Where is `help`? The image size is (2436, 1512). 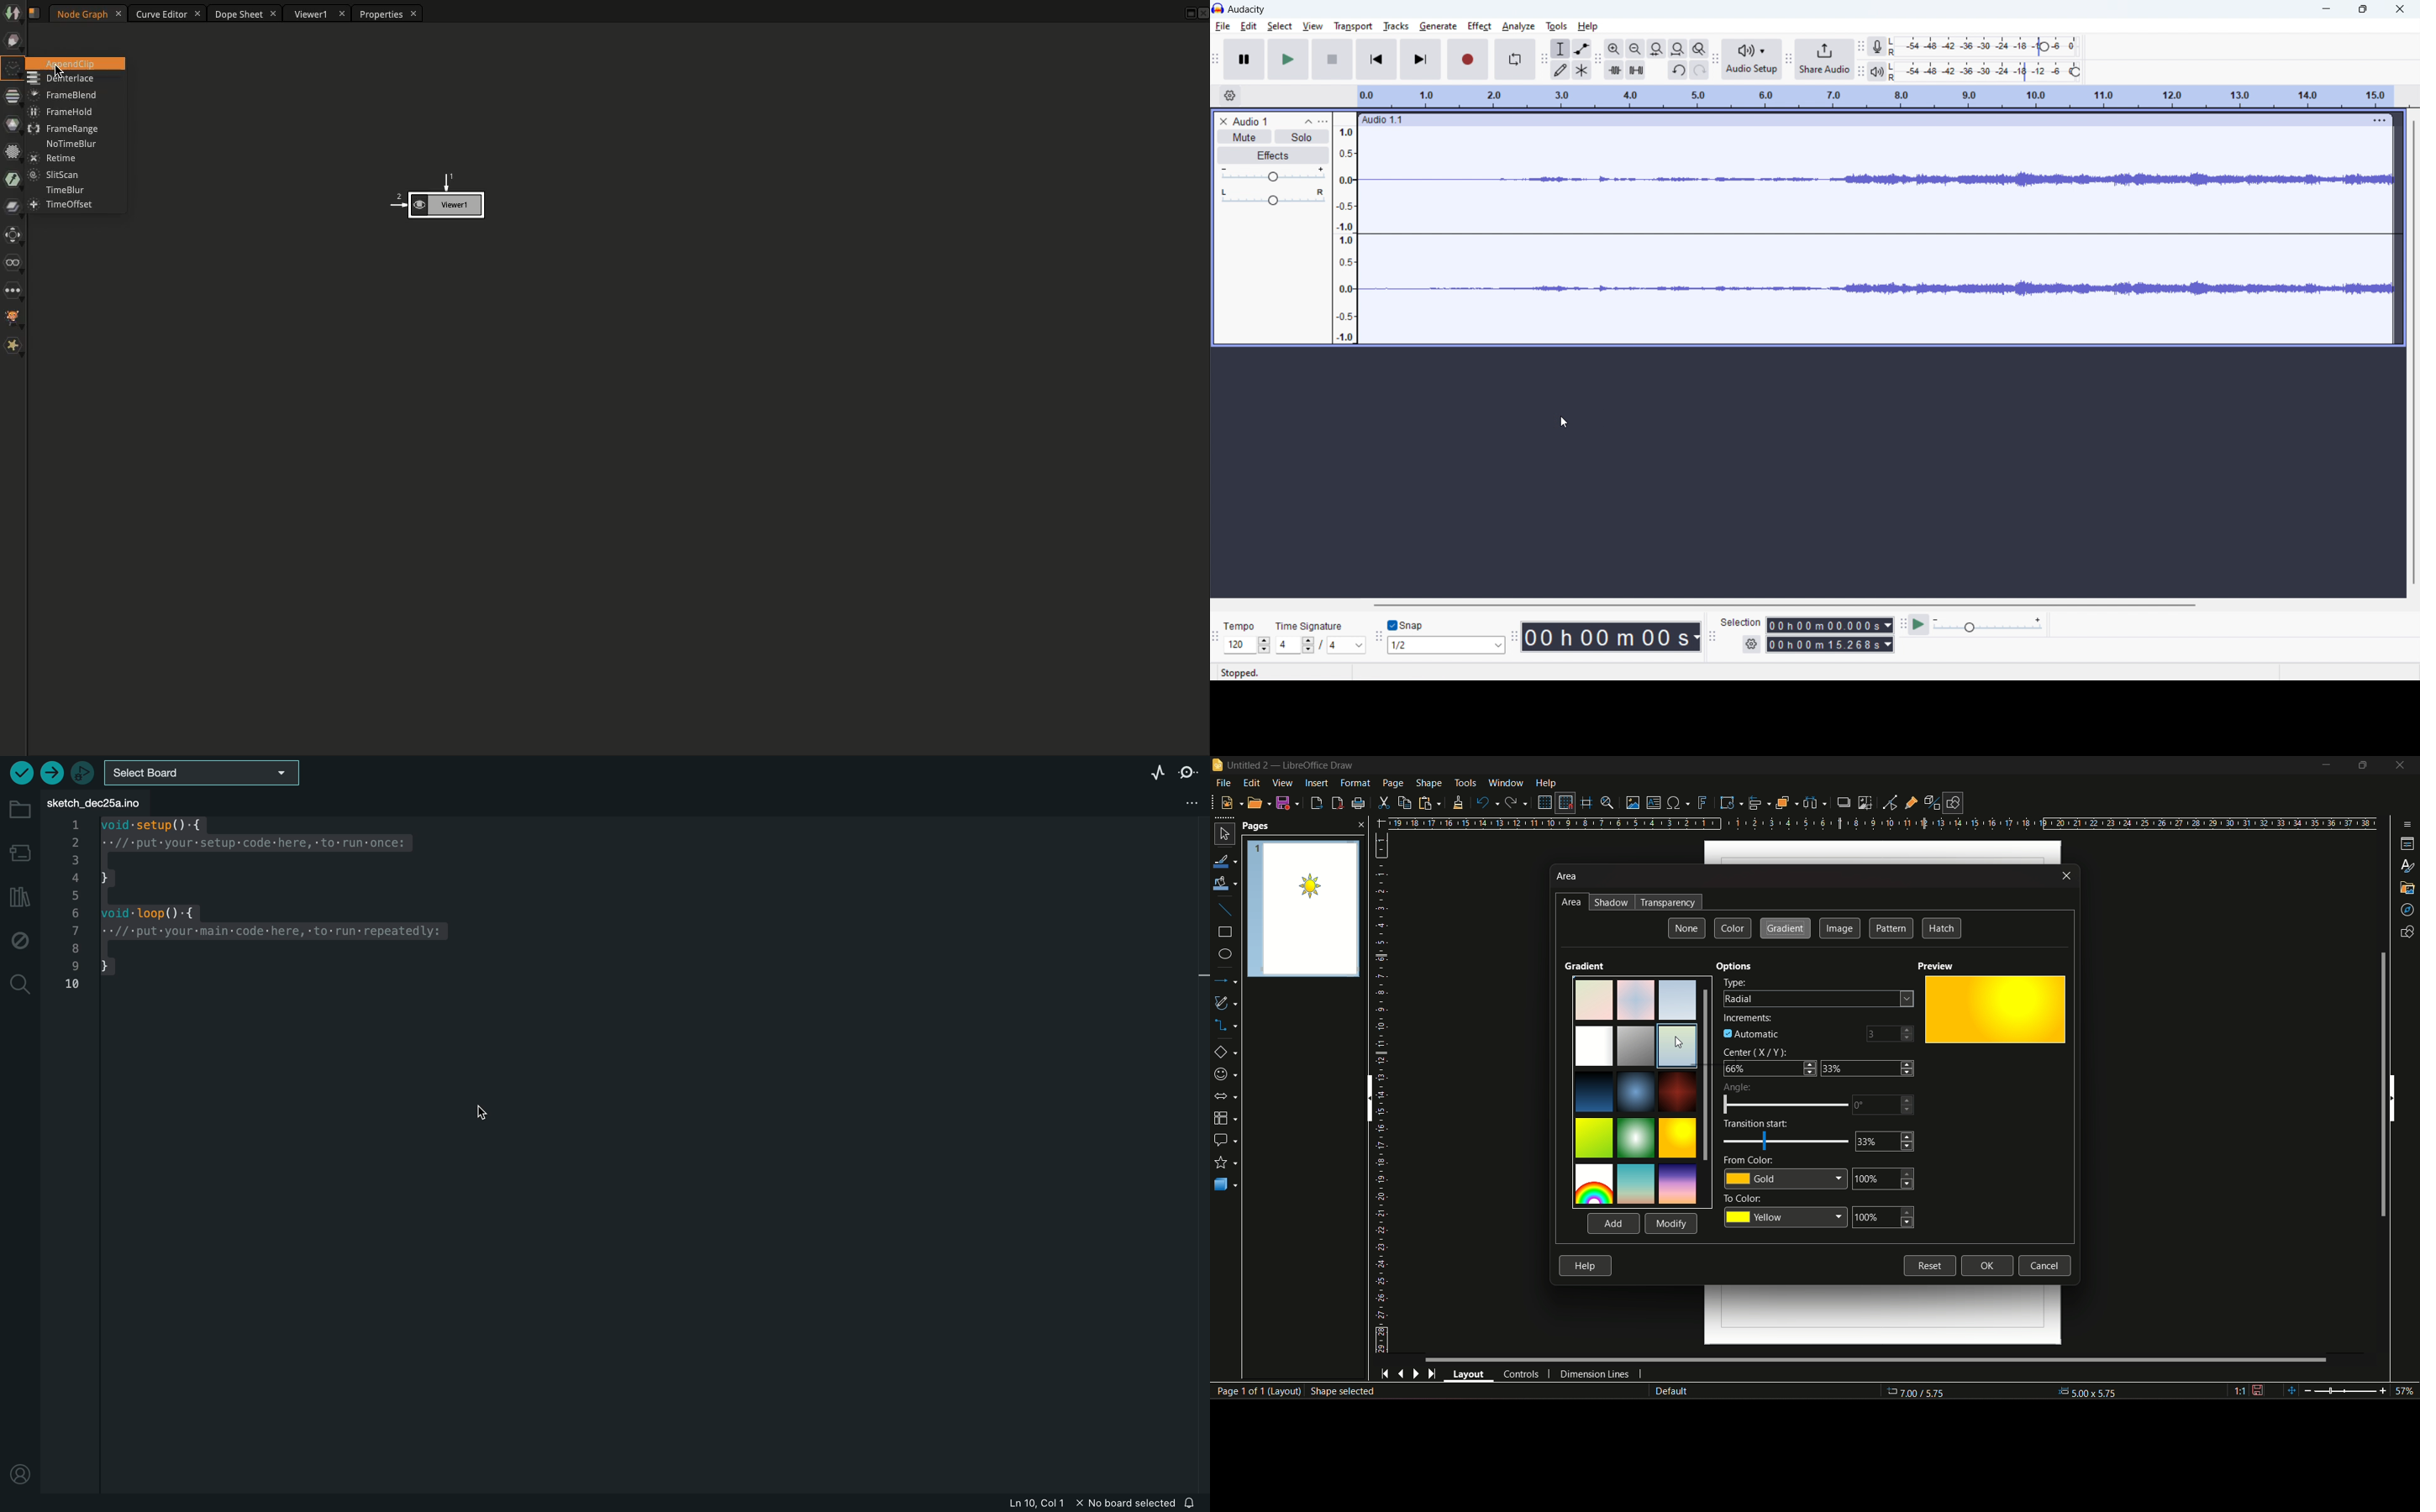 help is located at coordinates (1588, 26).